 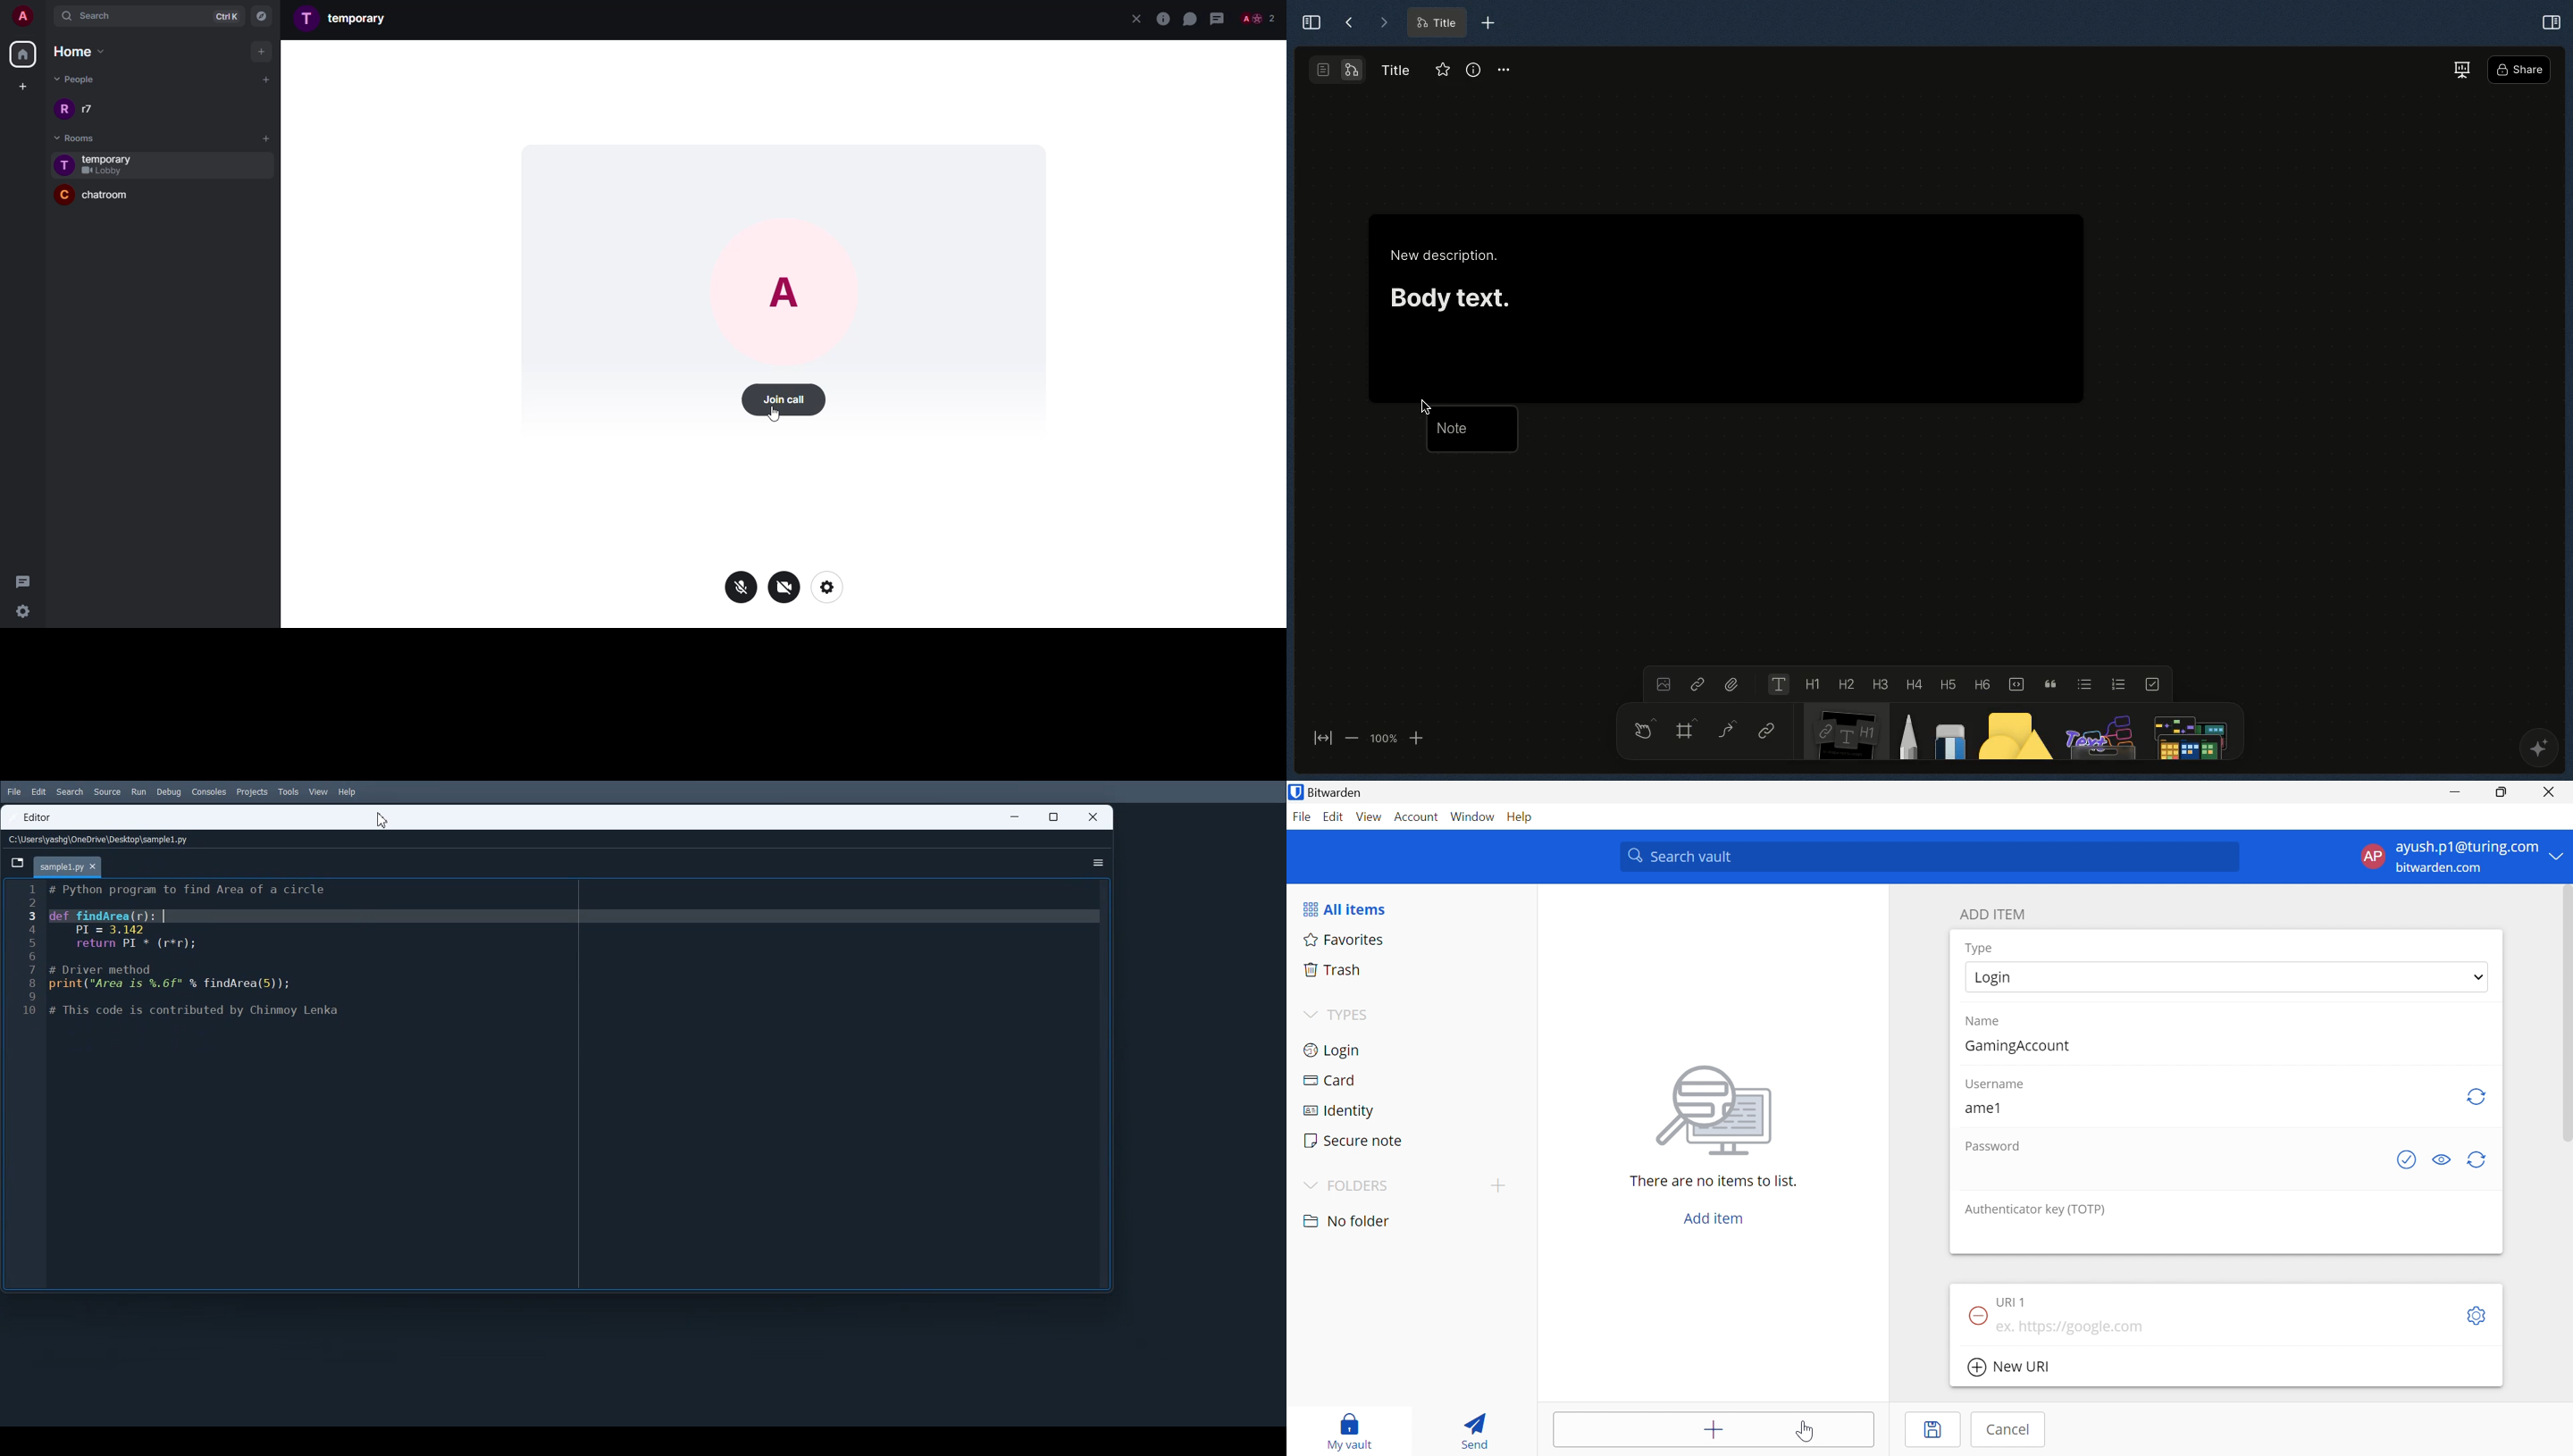 What do you see at coordinates (1488, 23) in the screenshot?
I see `New tab` at bounding box center [1488, 23].